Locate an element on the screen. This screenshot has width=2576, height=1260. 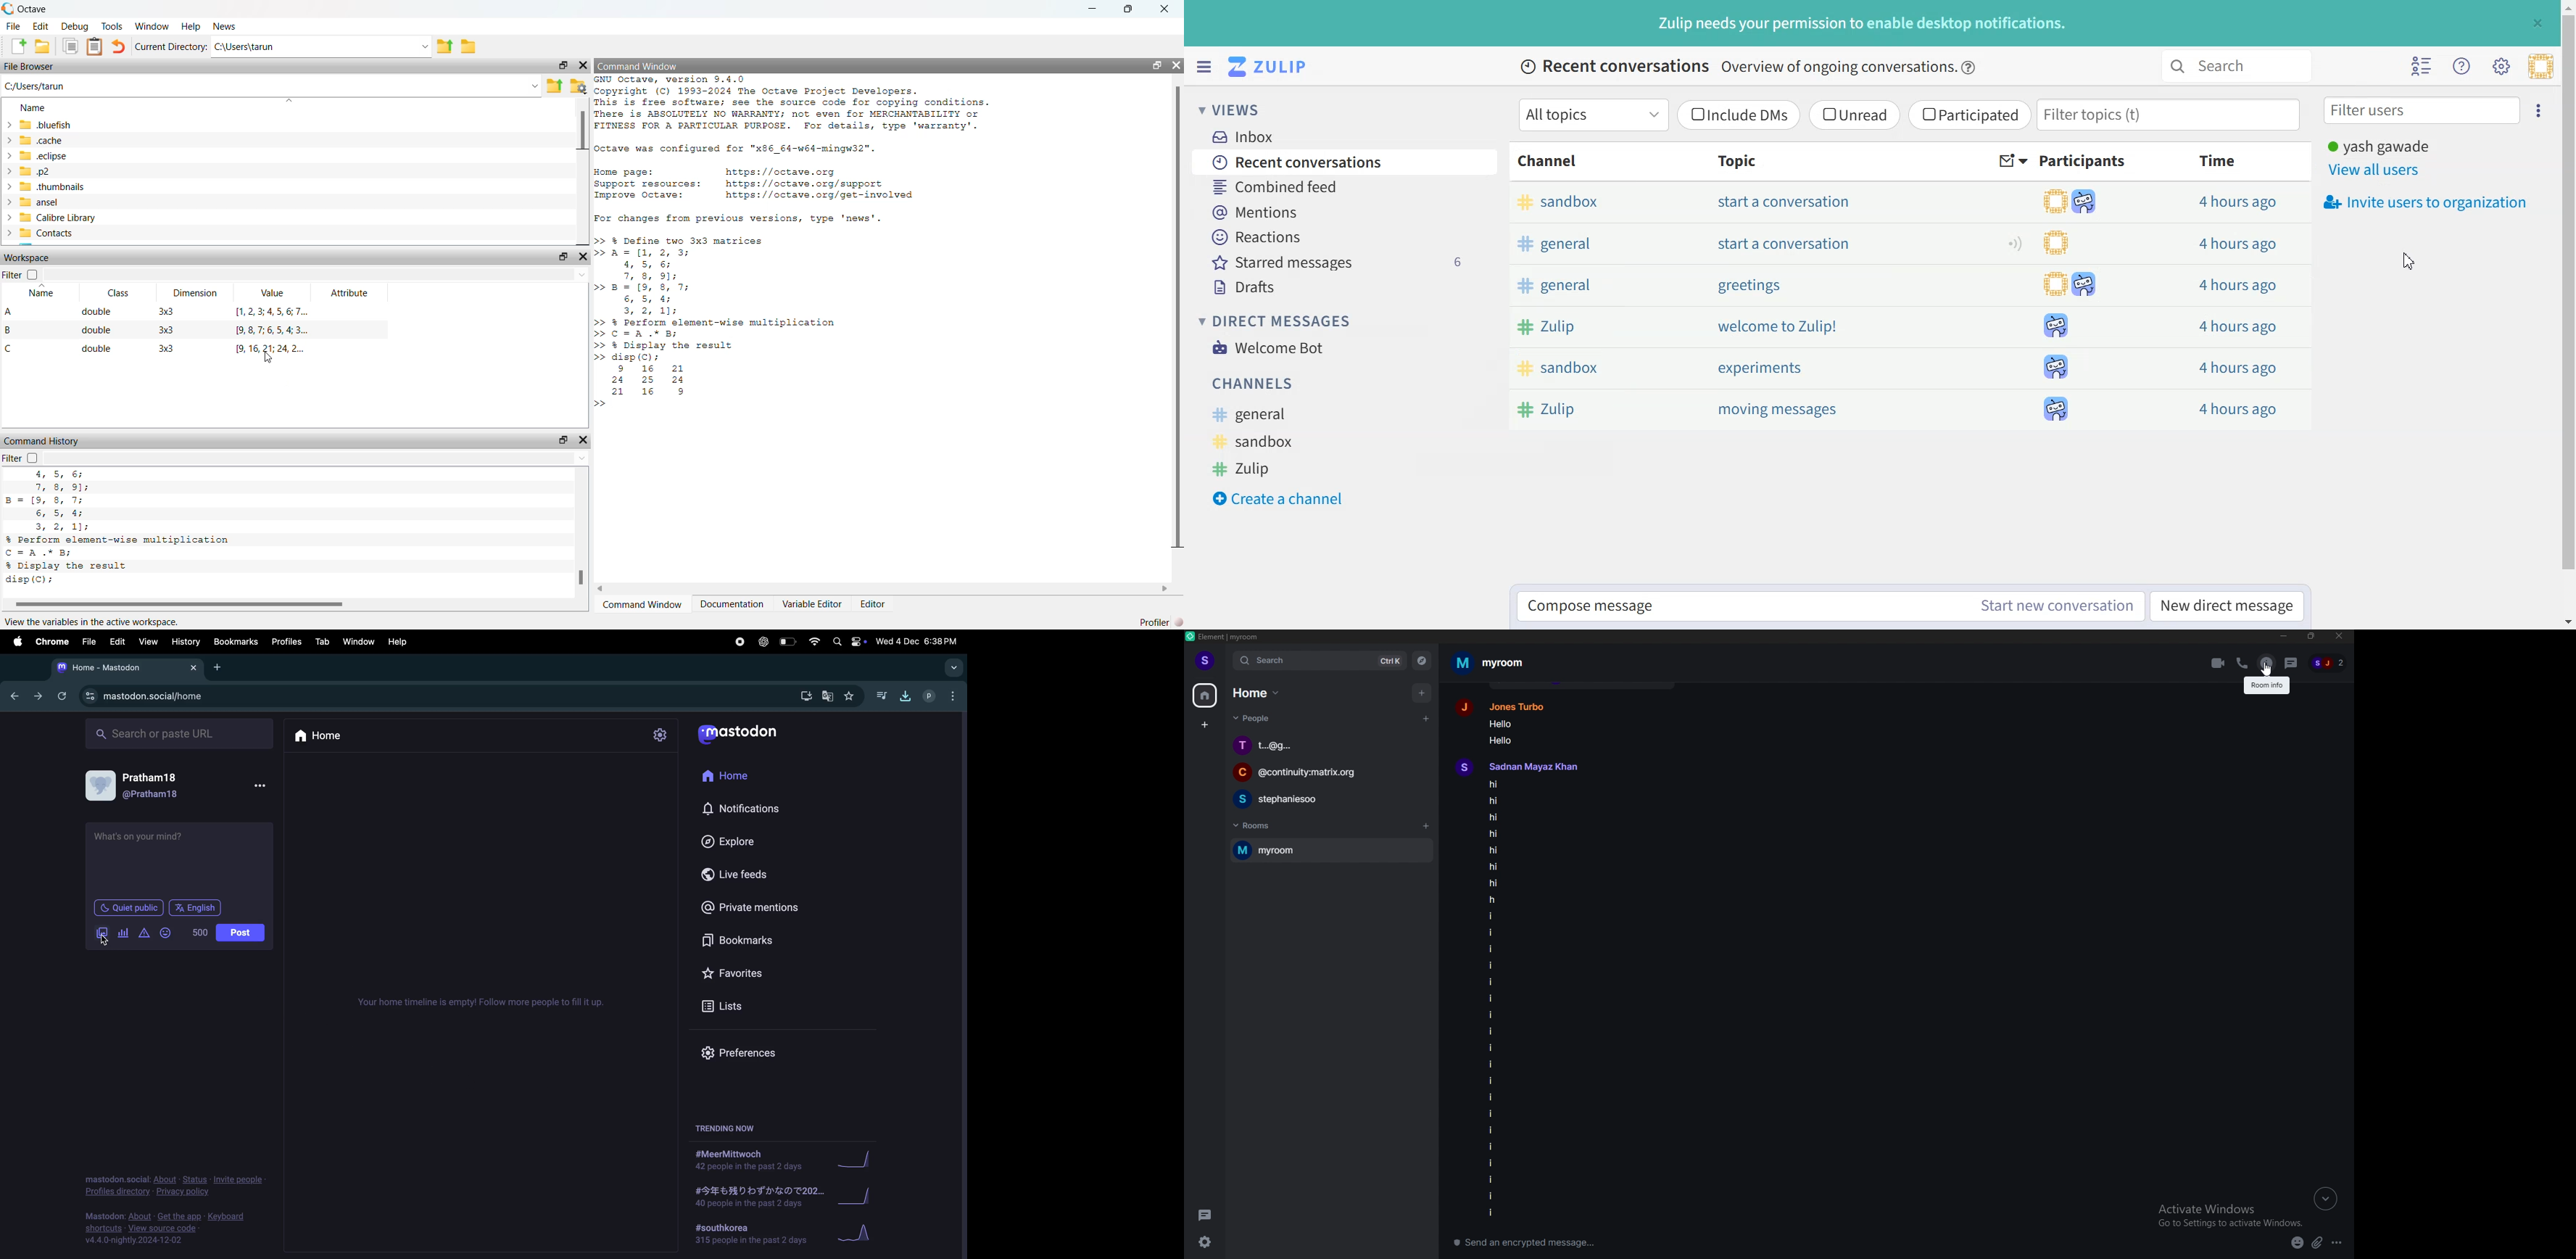
tab is located at coordinates (323, 641).